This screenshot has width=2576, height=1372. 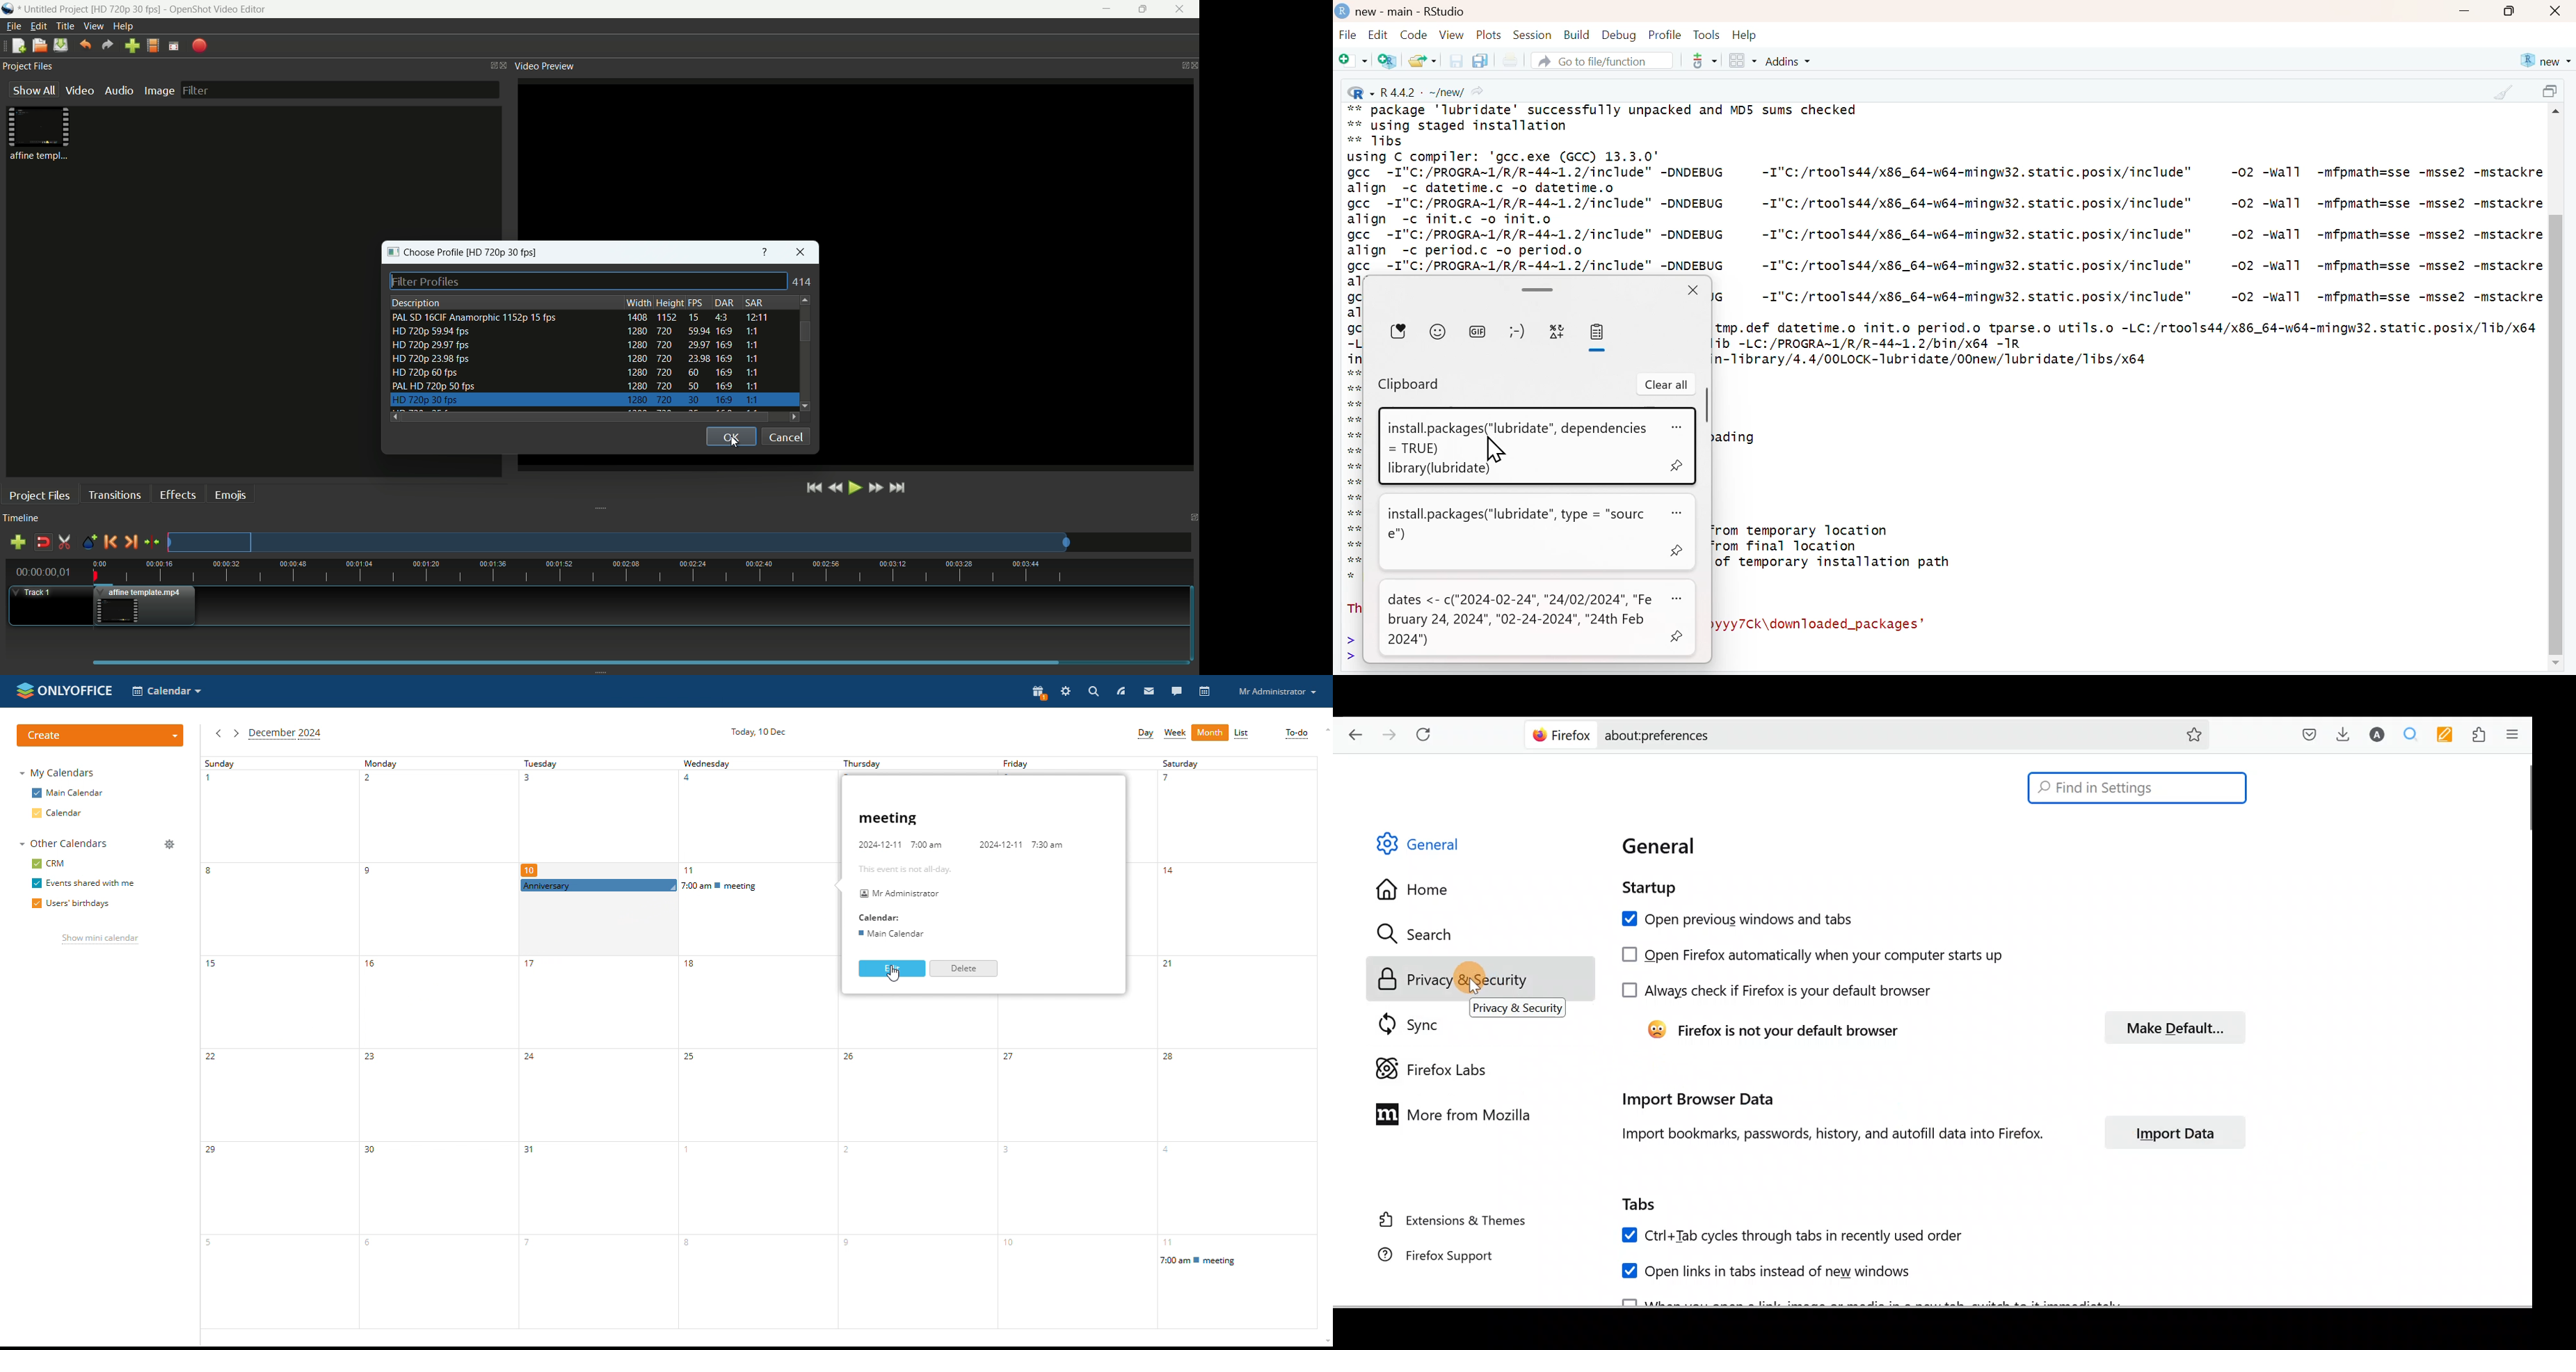 I want to click on wednesday, so click(x=757, y=1044).